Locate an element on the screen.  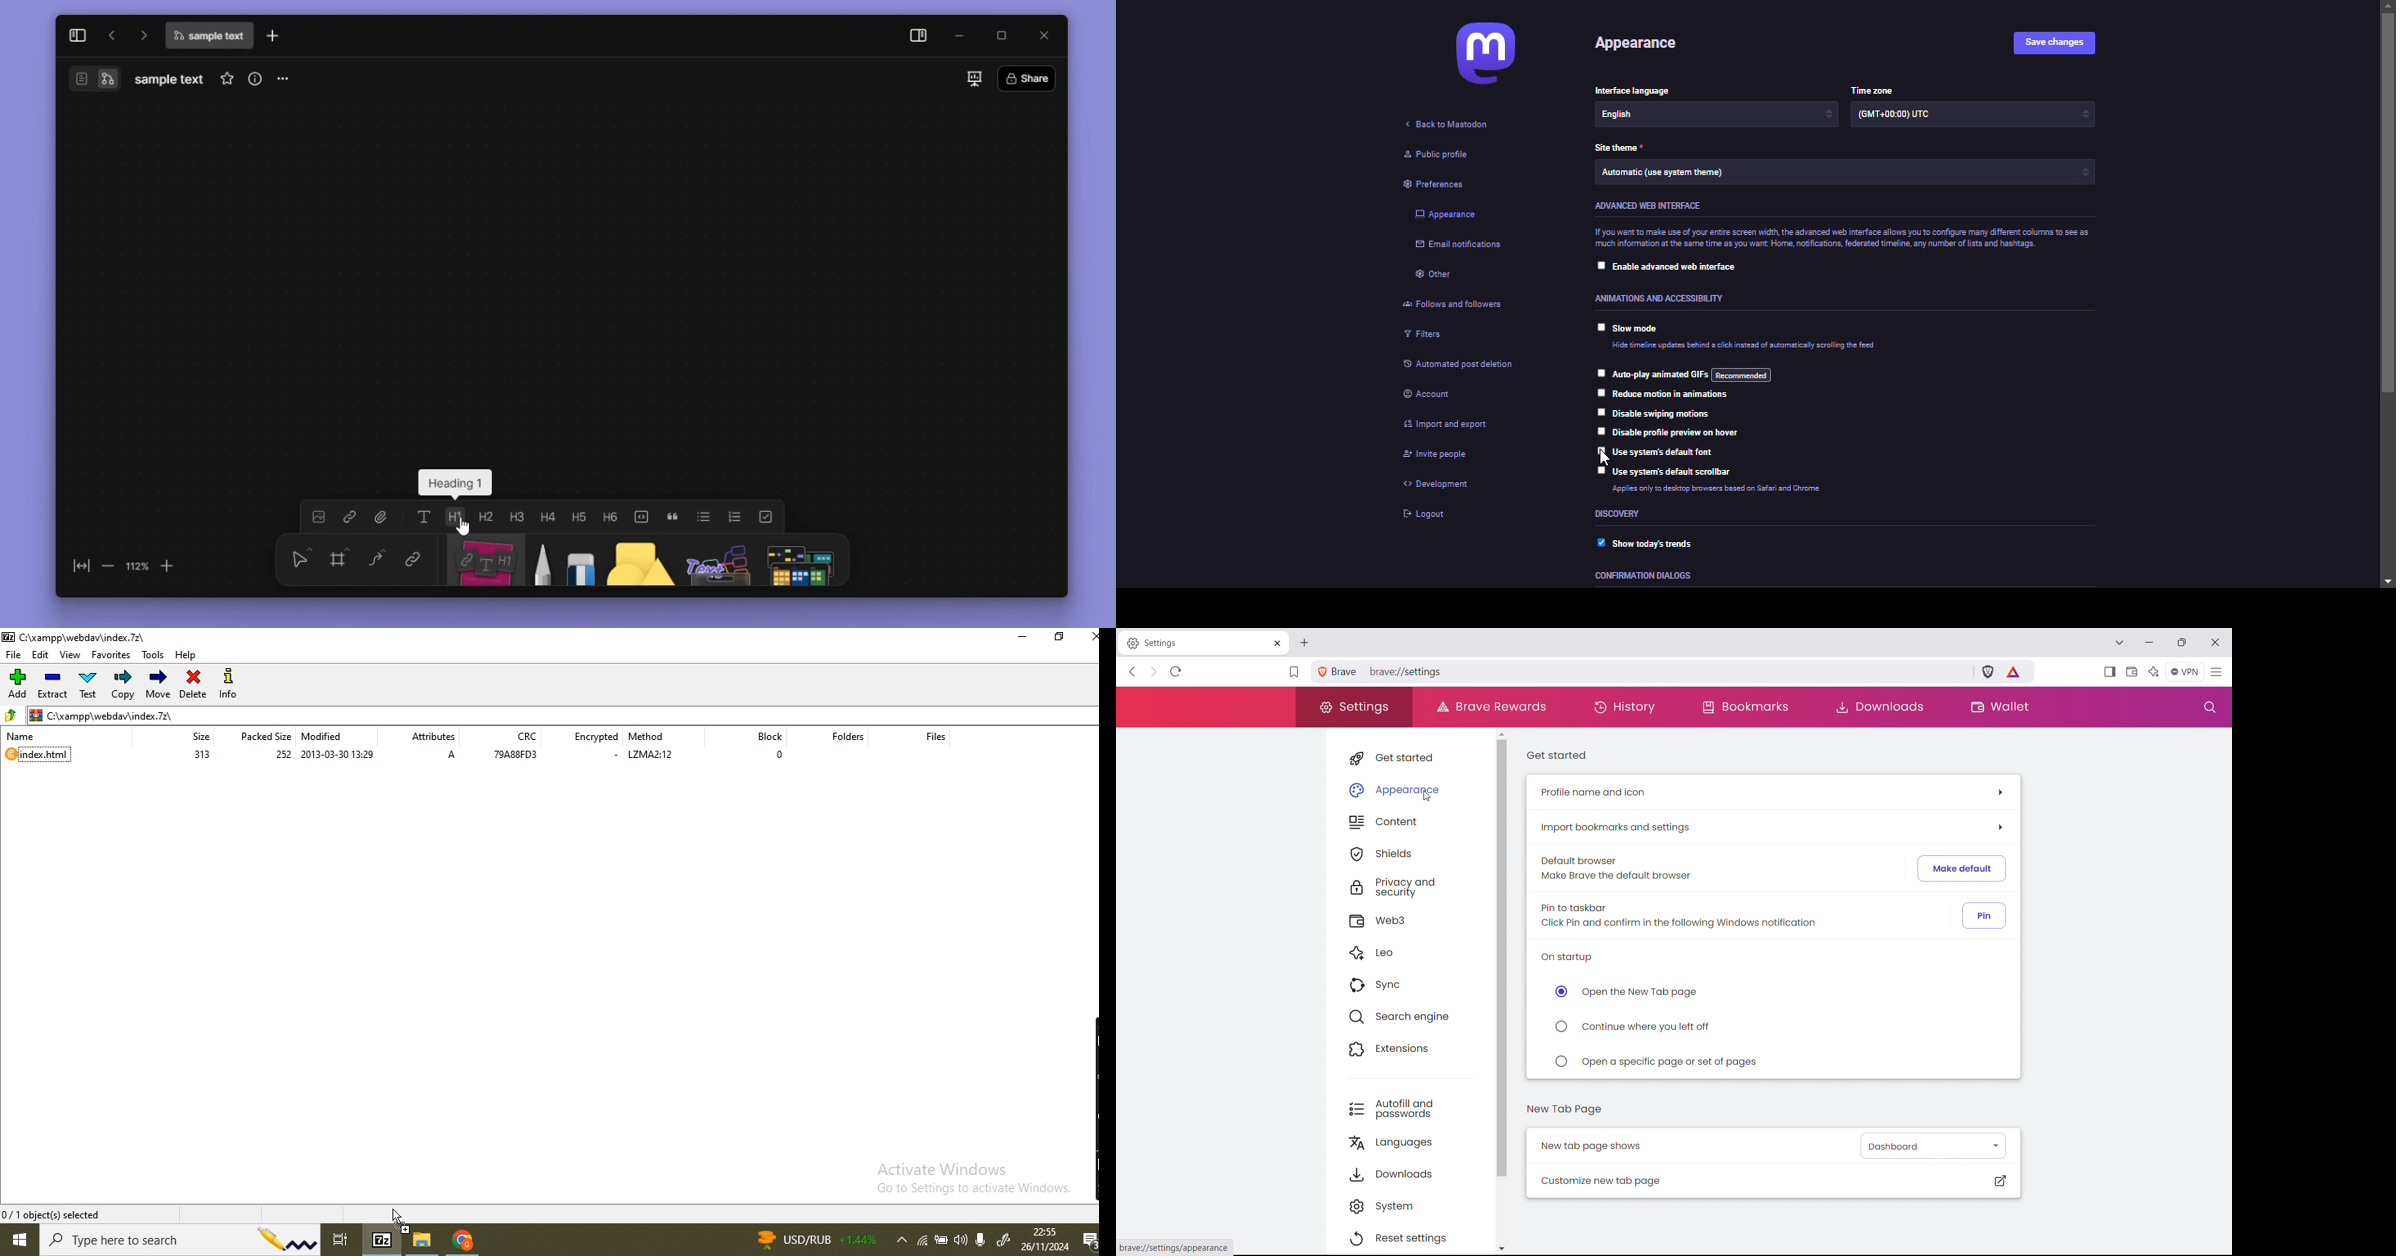
New tab page shows is located at coordinates (1649, 1148).